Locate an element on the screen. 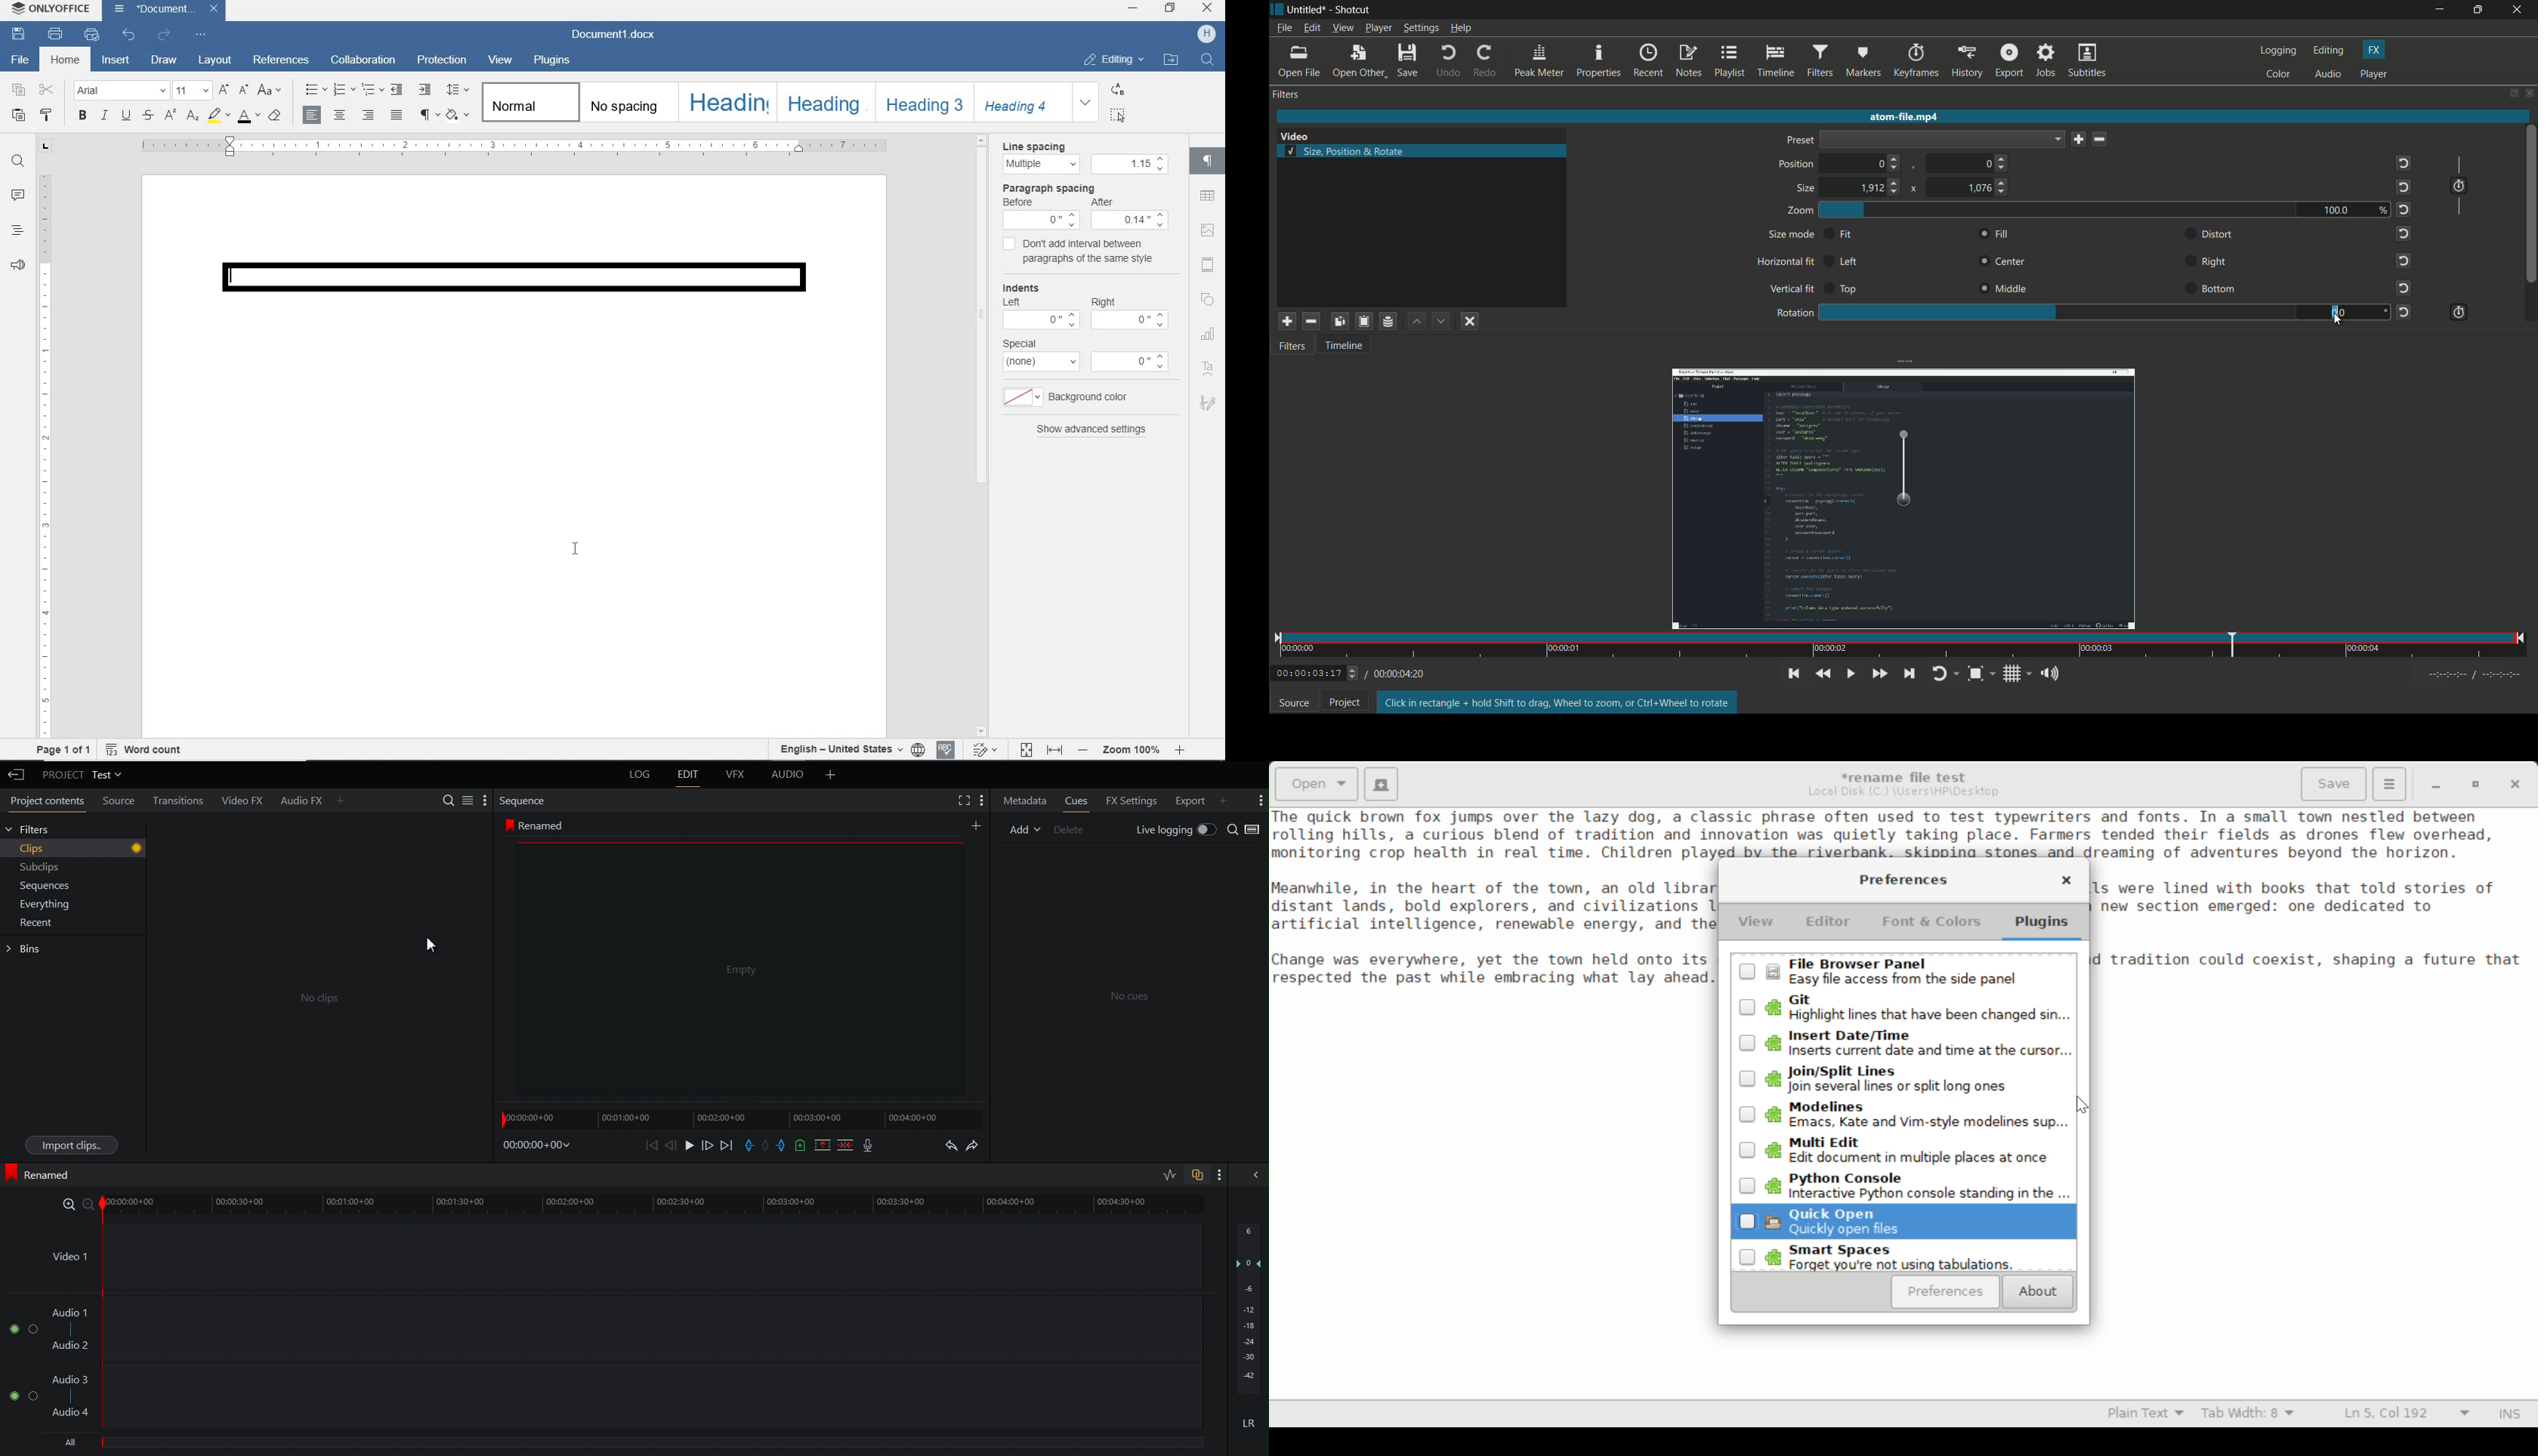  right is located at coordinates (2216, 262).